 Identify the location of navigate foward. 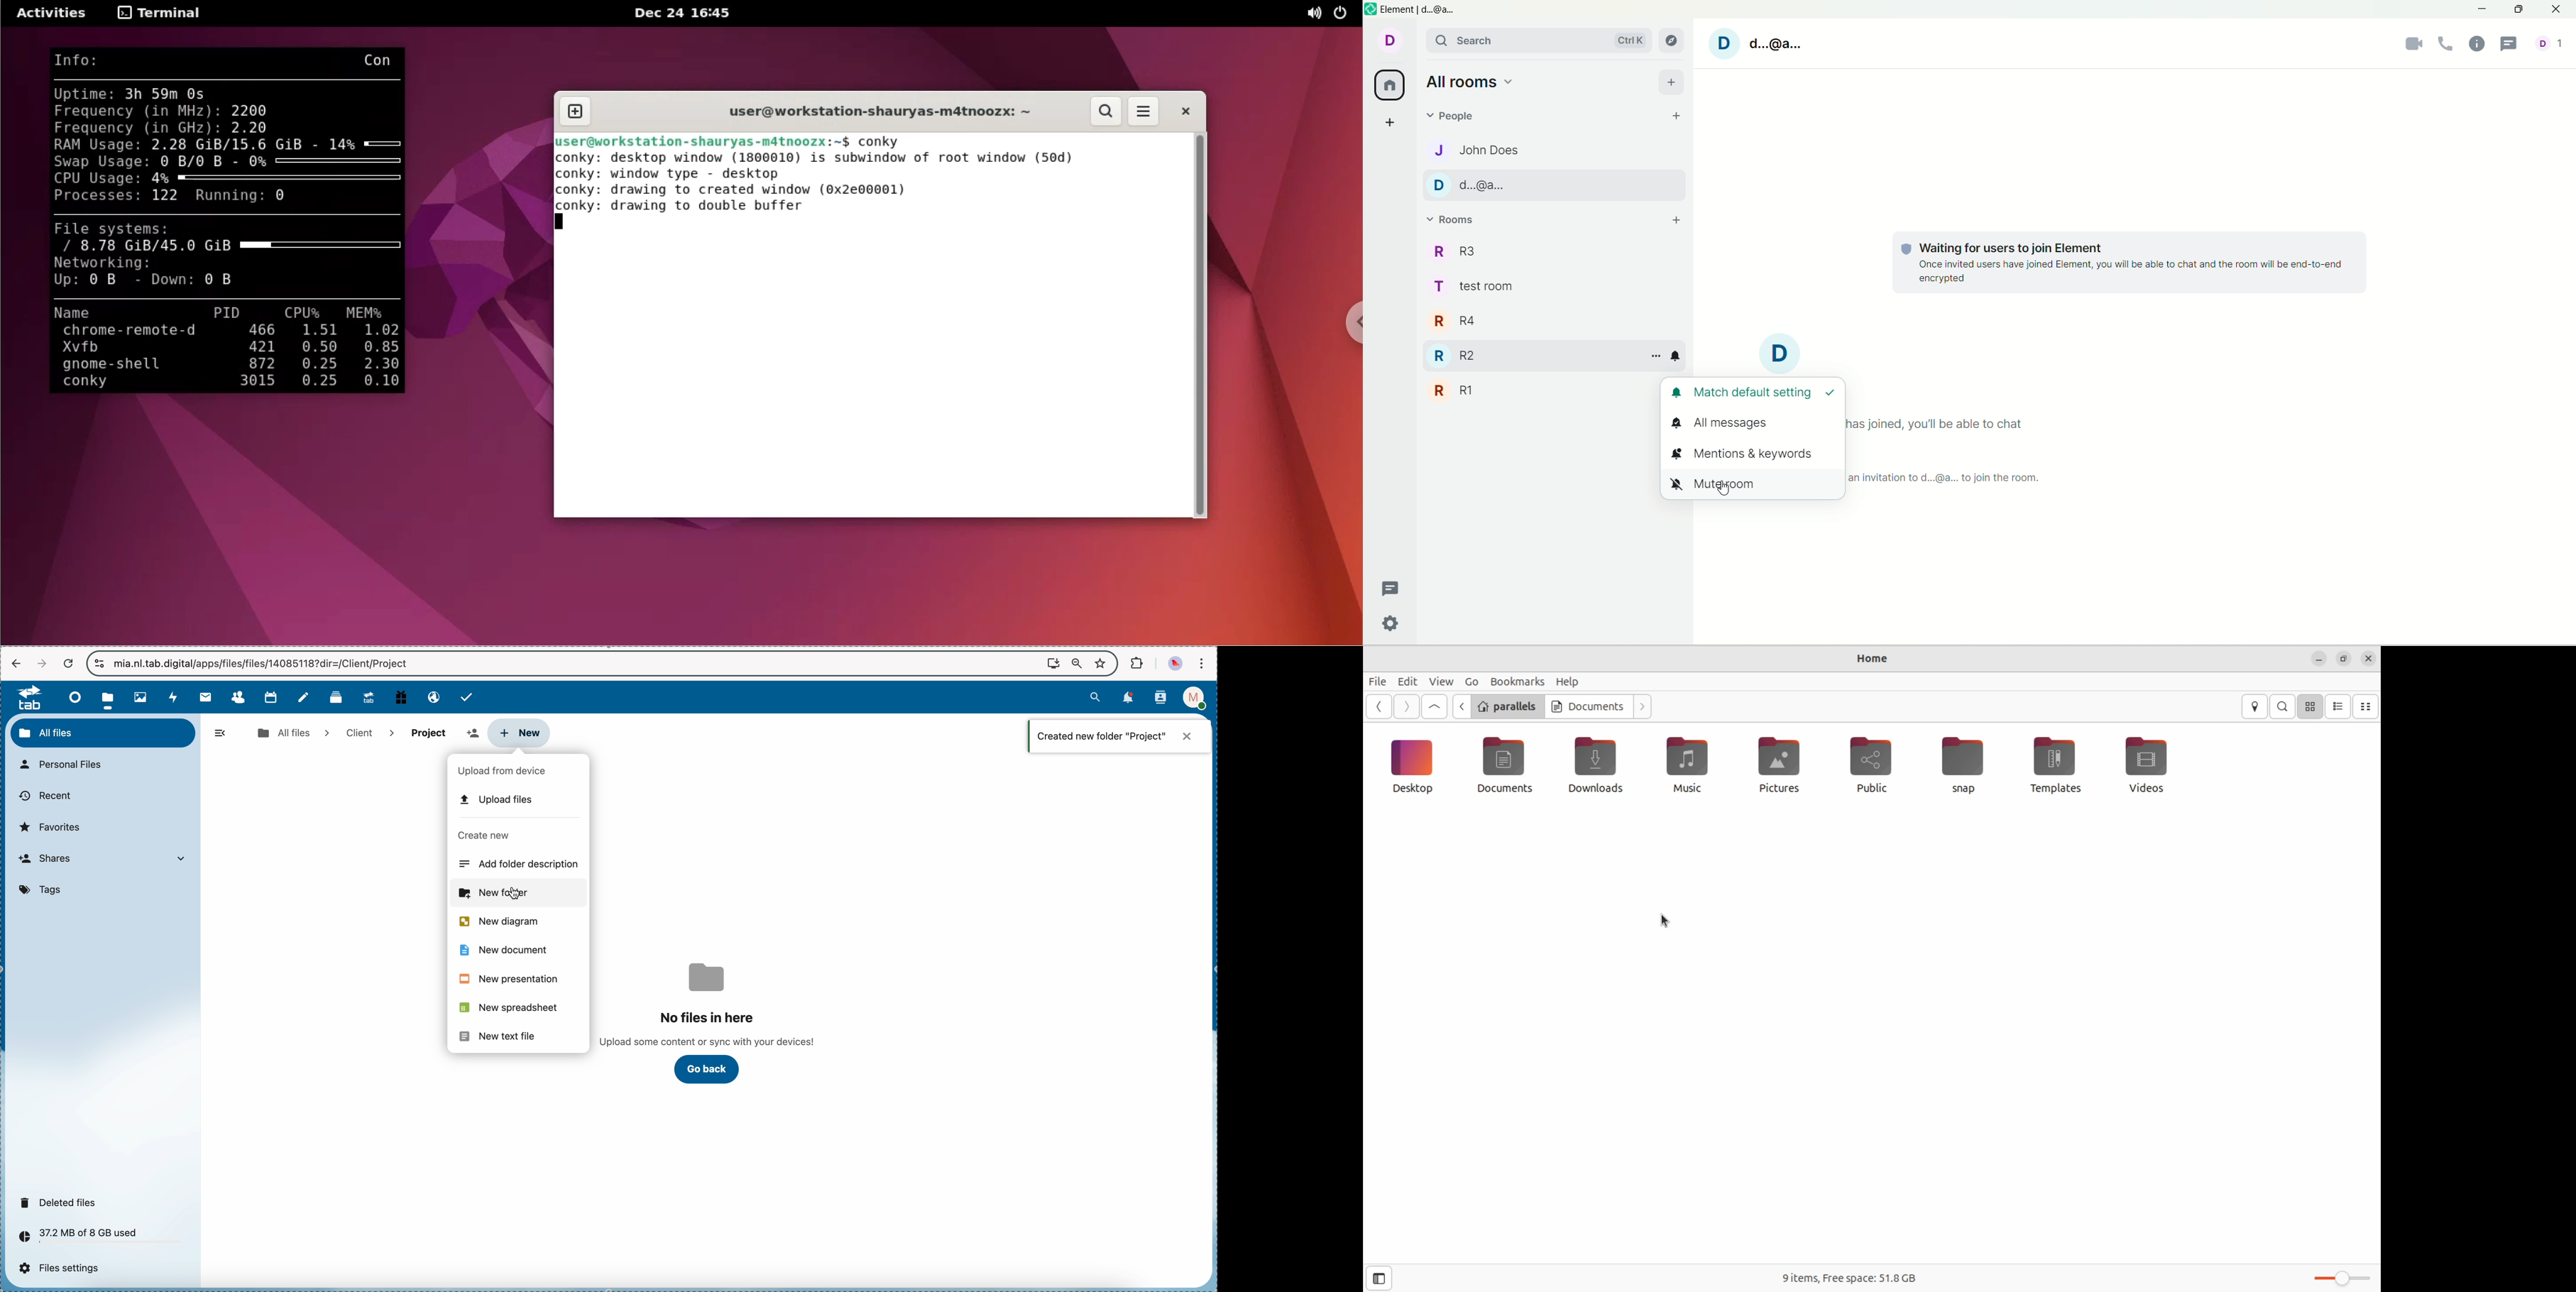
(42, 663).